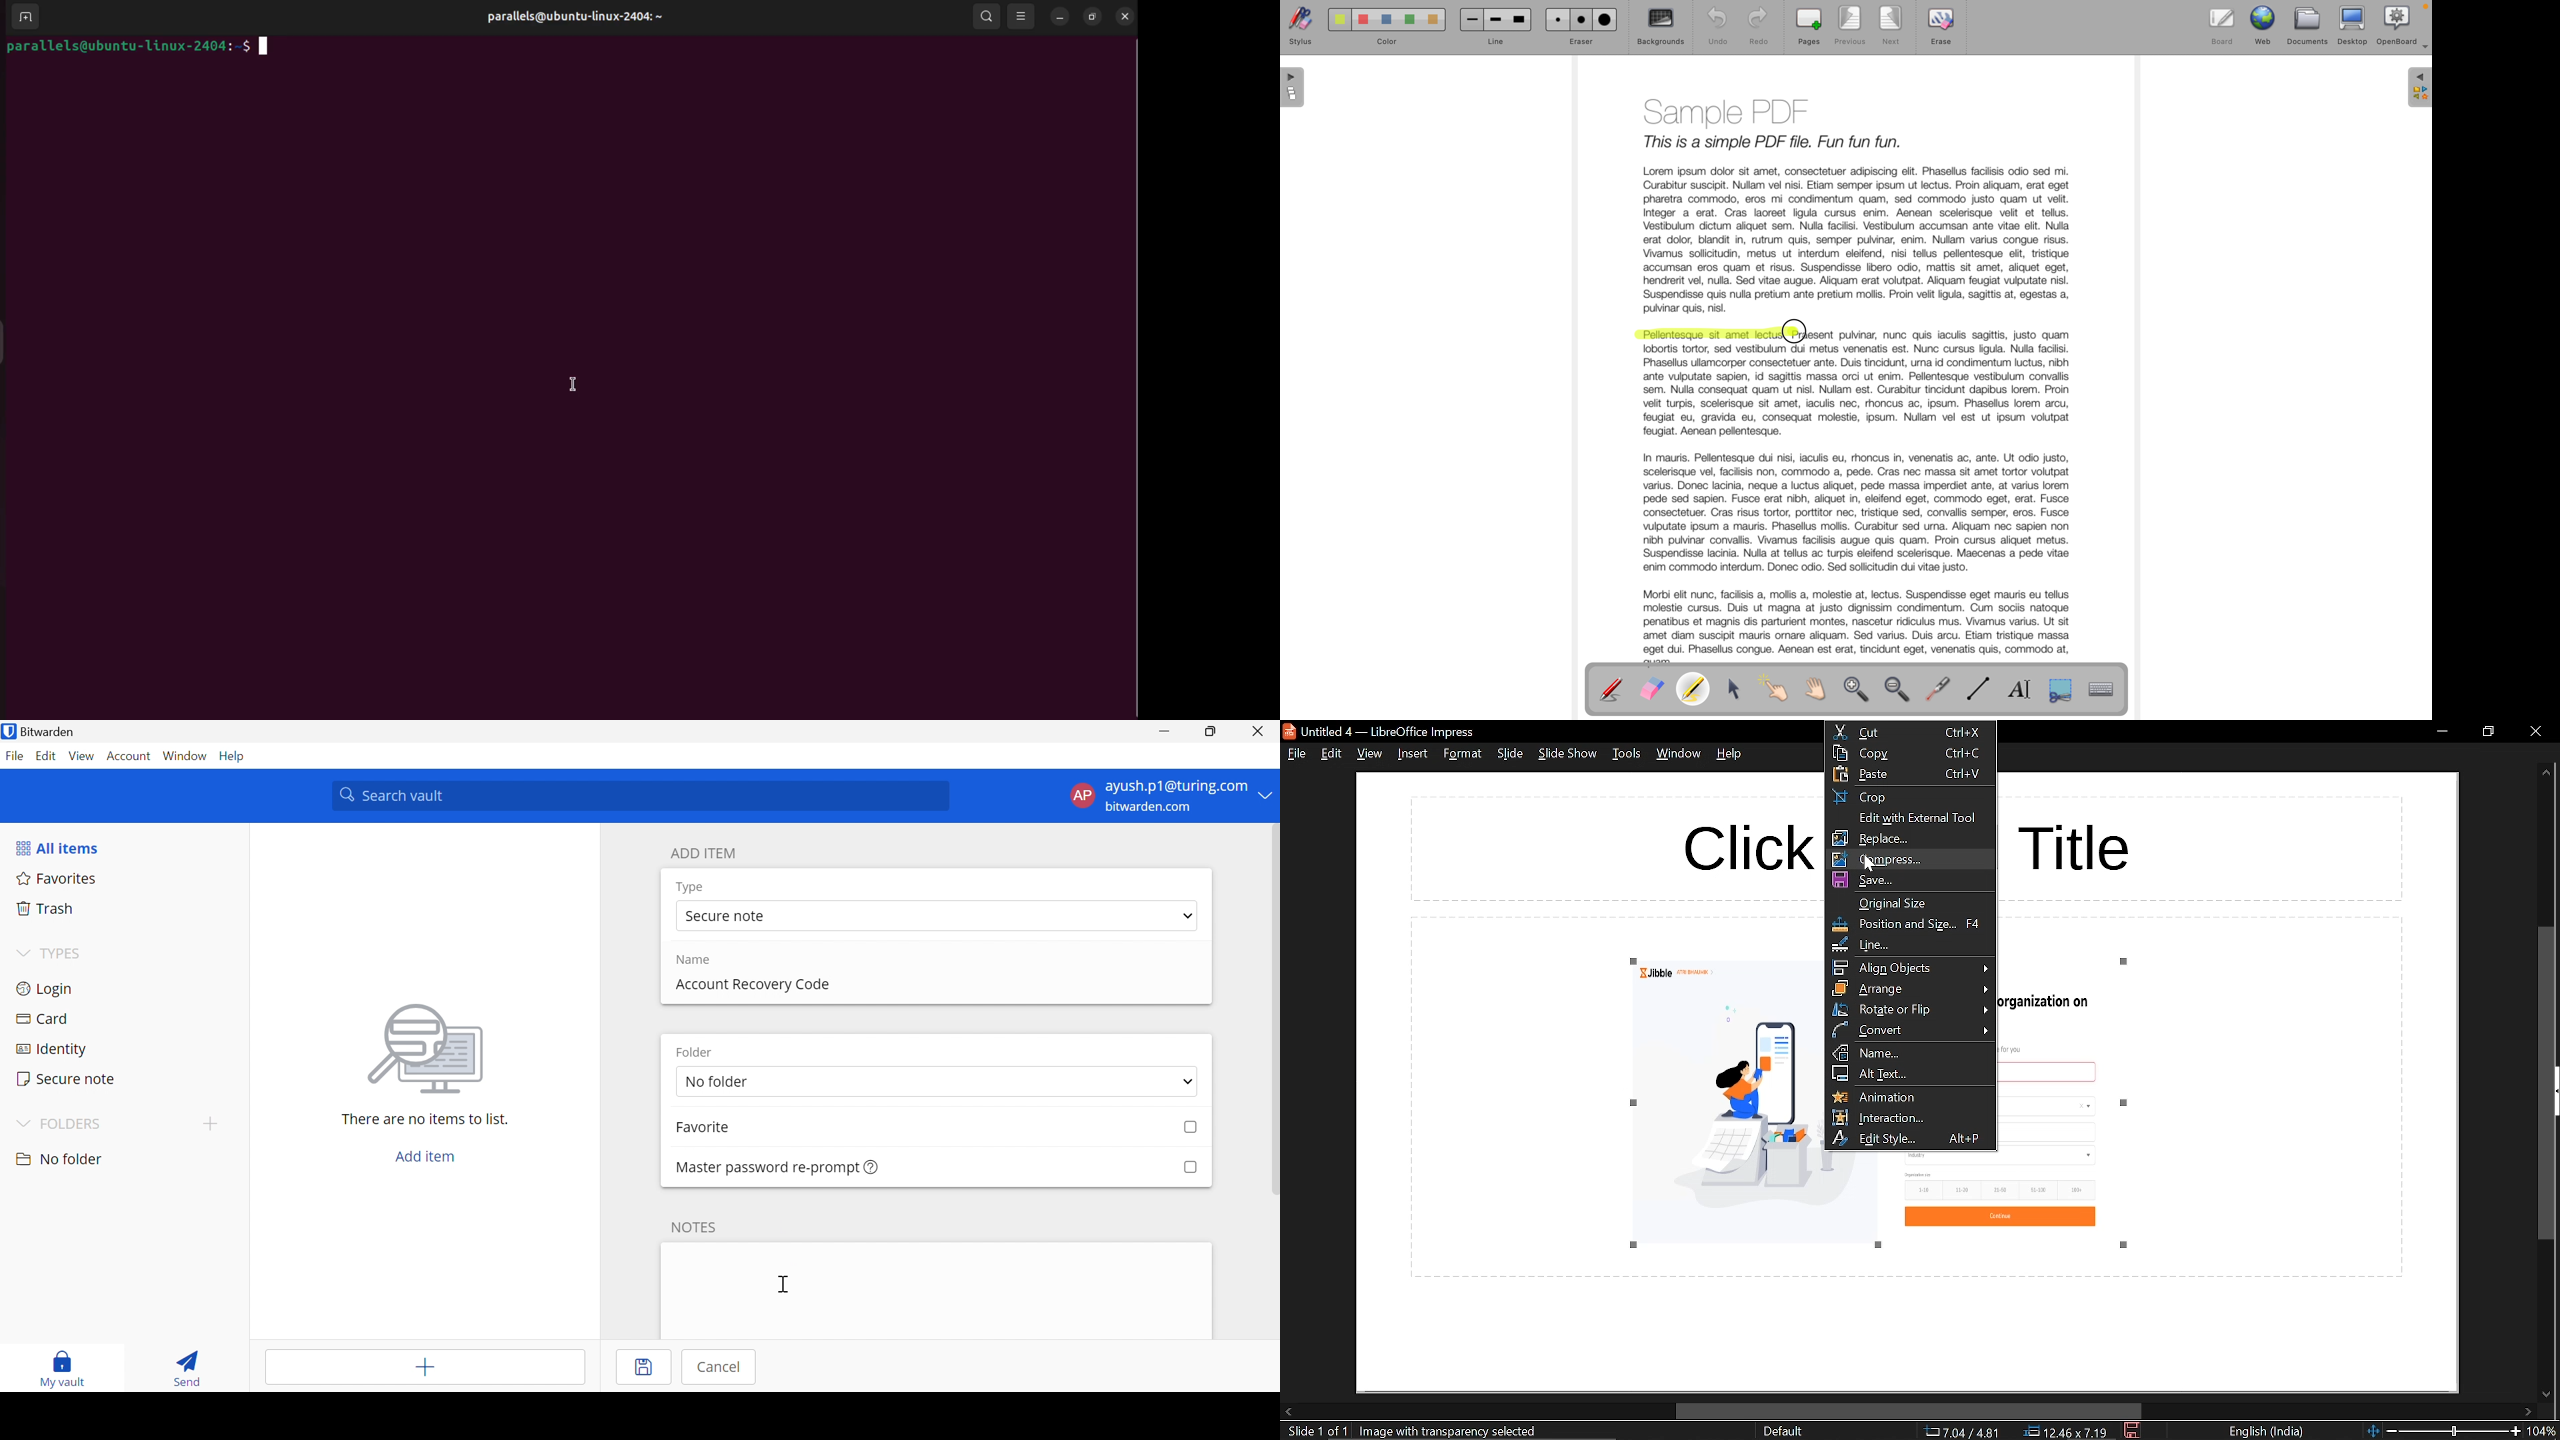  What do you see at coordinates (1965, 731) in the screenshot?
I see `ctrl+X` at bounding box center [1965, 731].